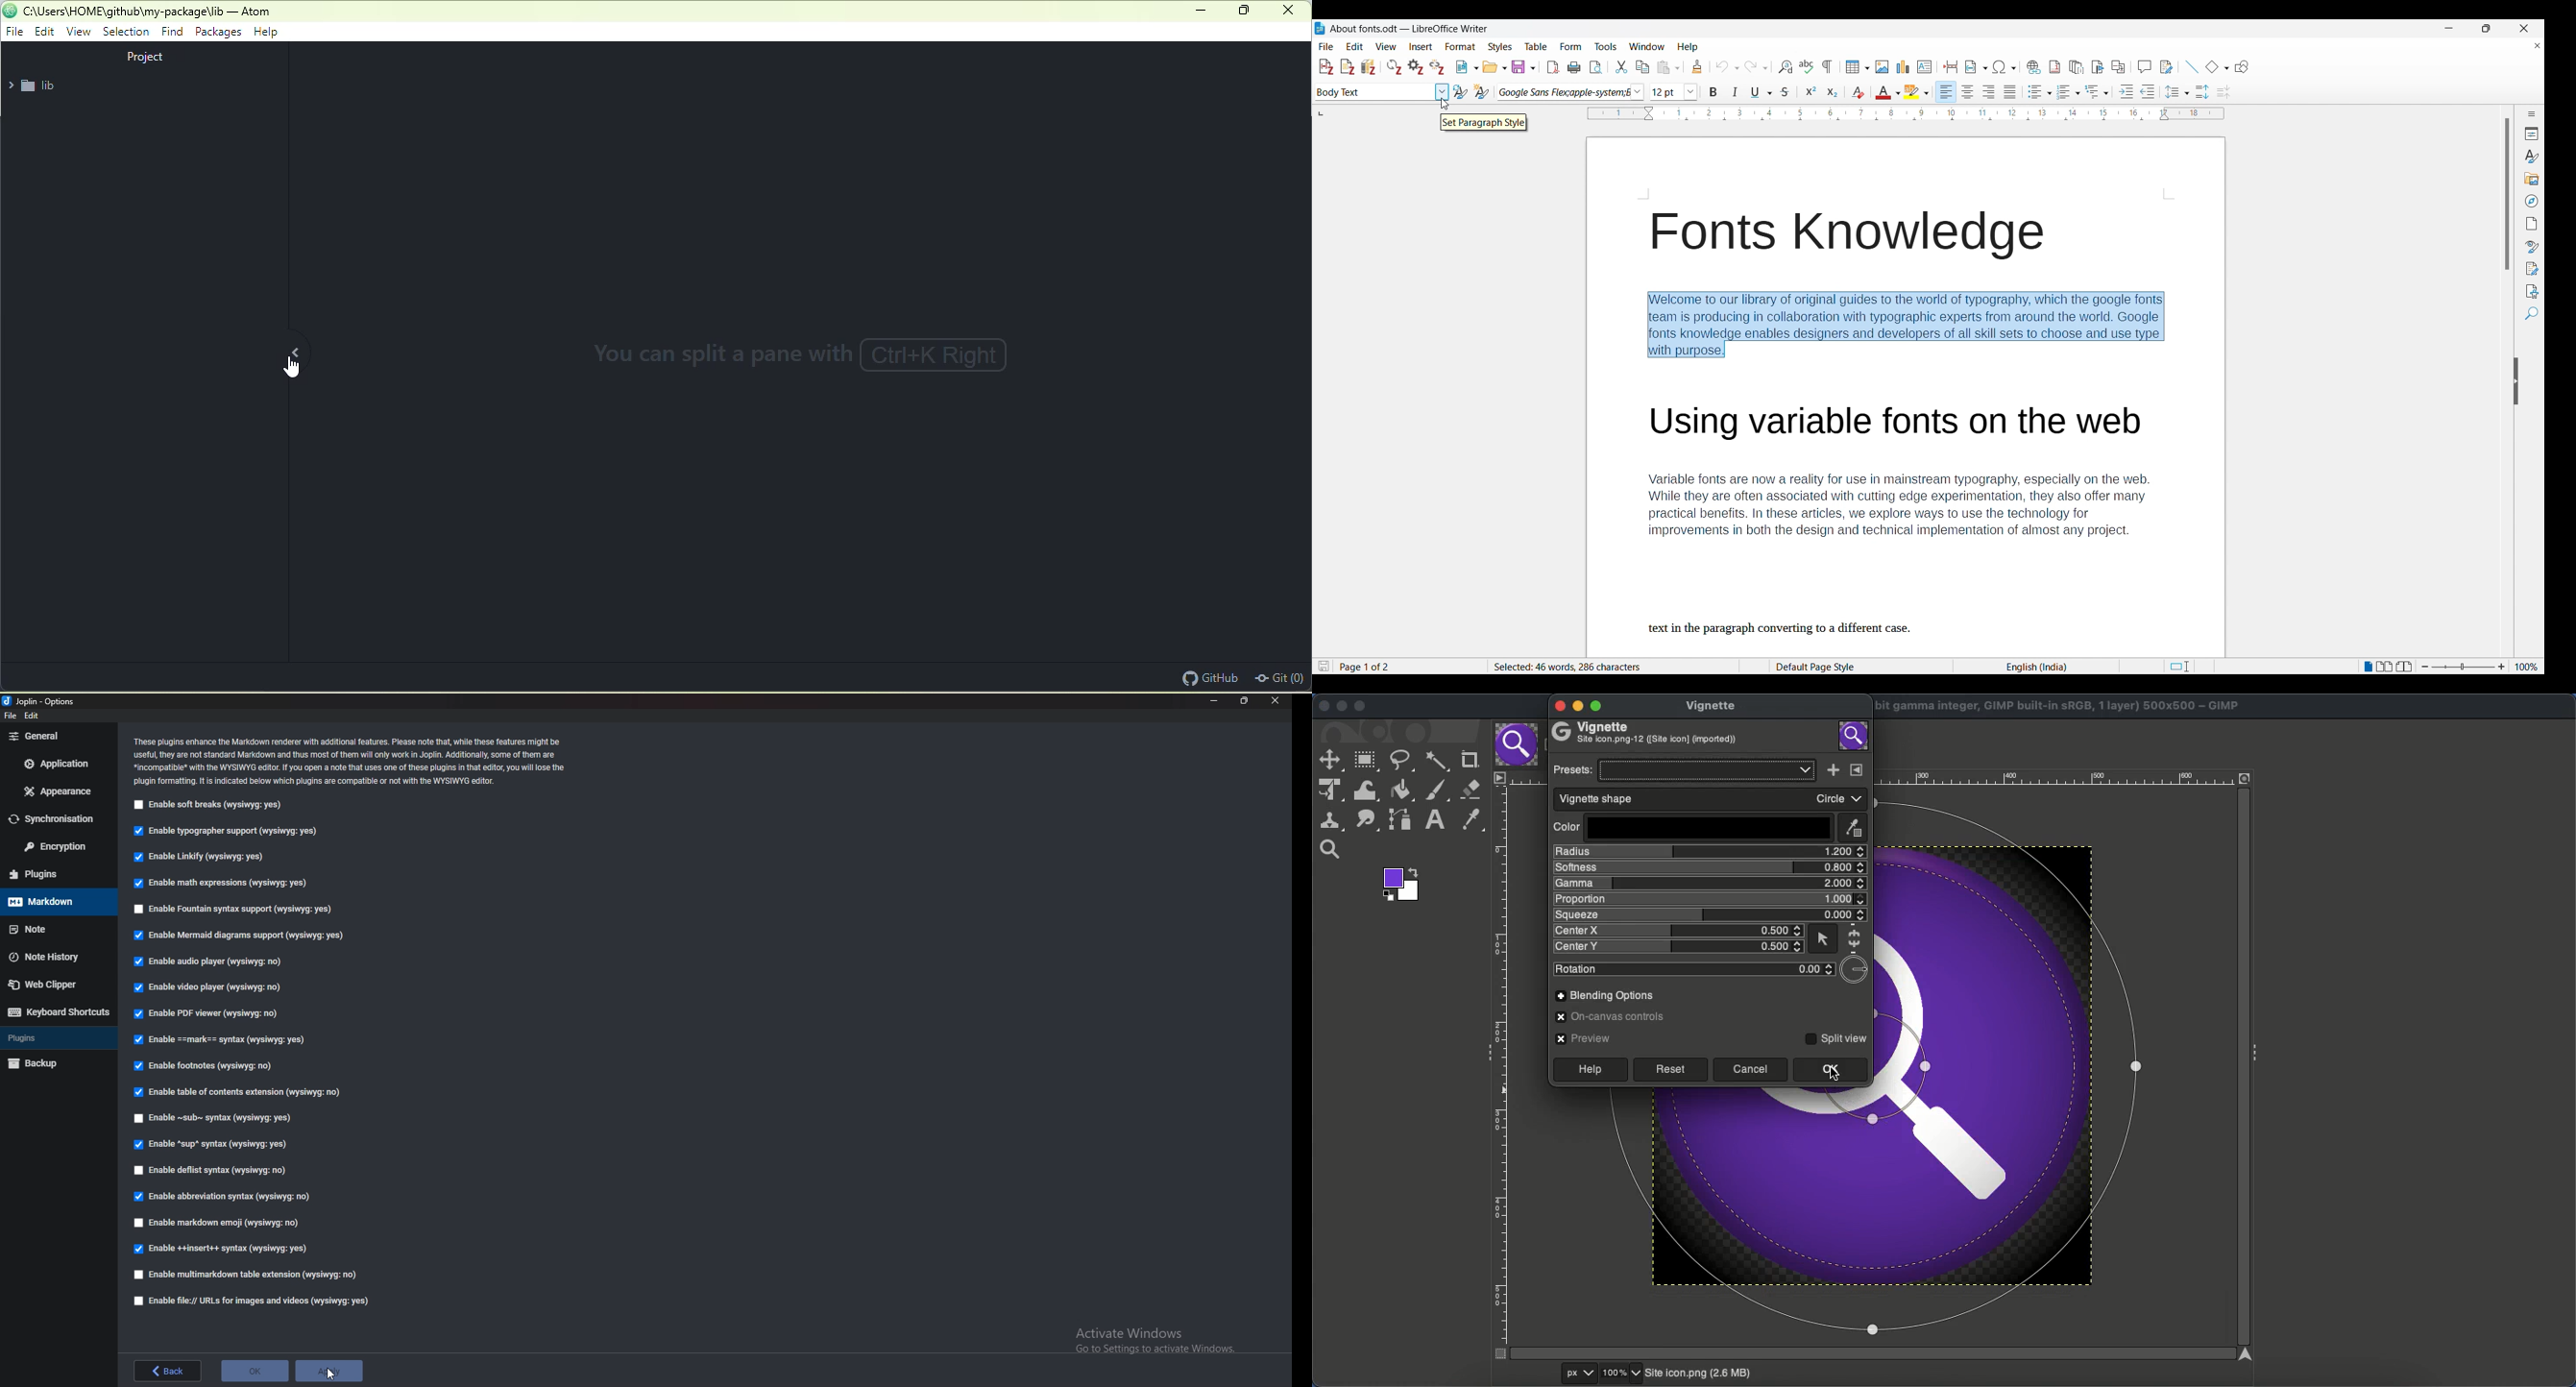 This screenshot has height=1400, width=2576. I want to click on Text color options, so click(1889, 92).